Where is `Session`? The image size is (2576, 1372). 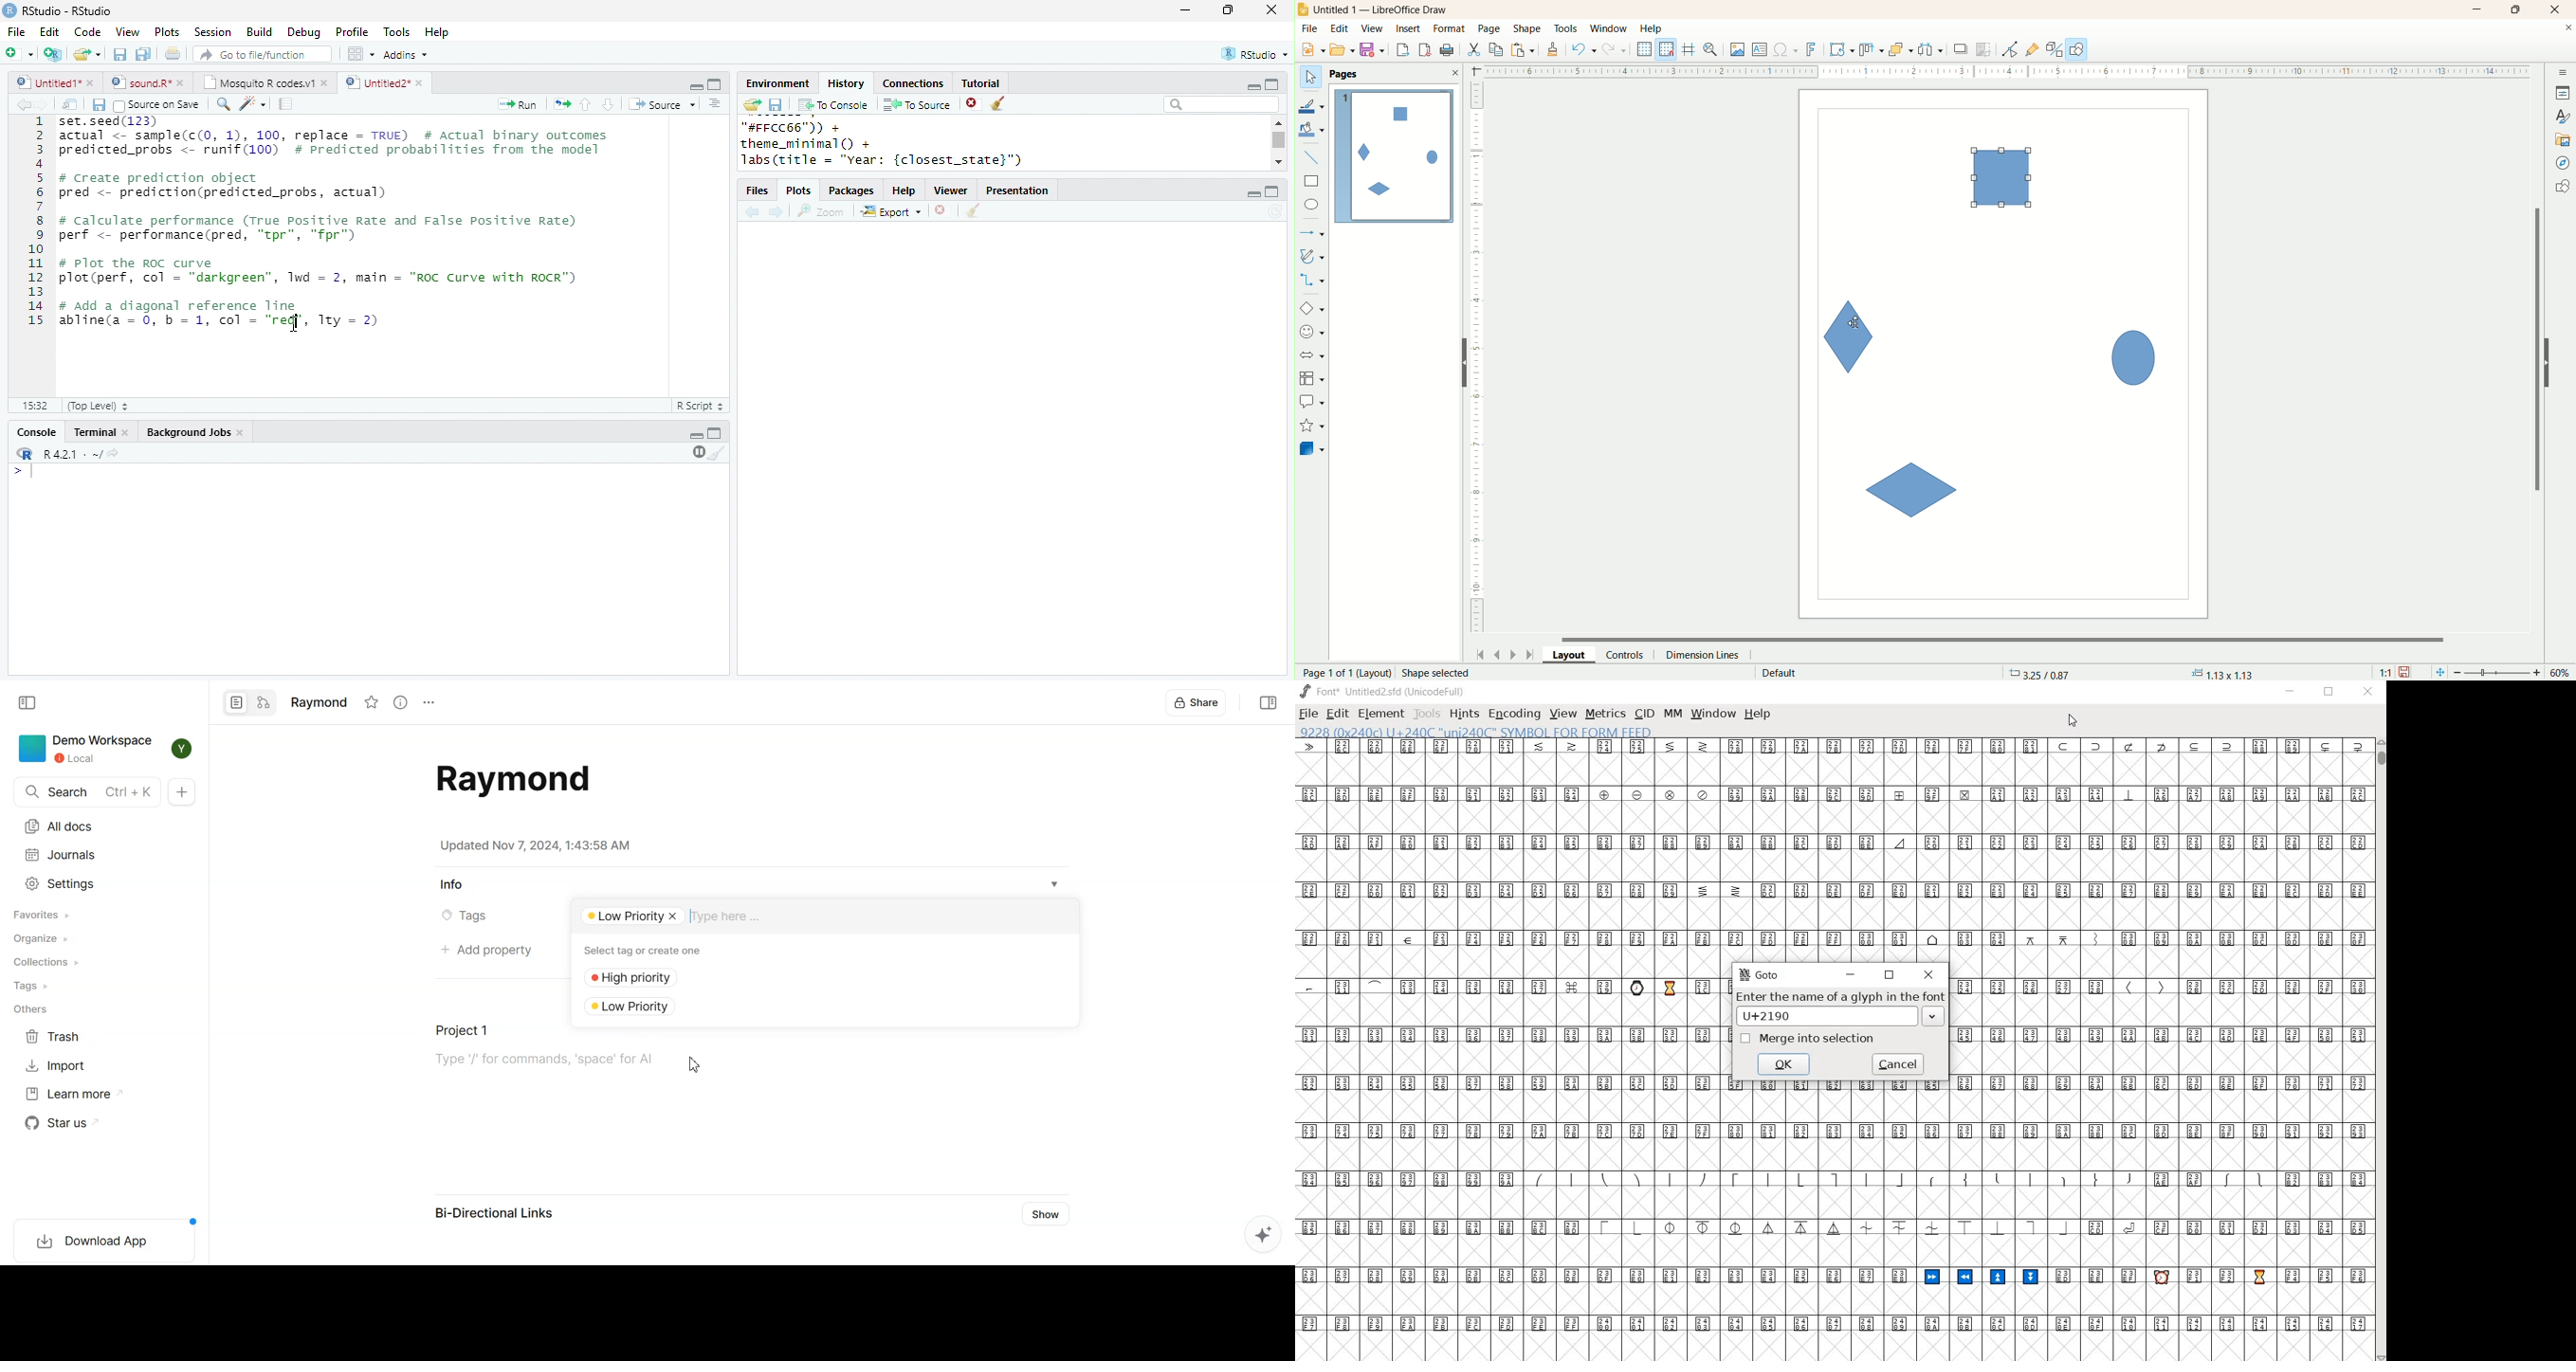
Session is located at coordinates (212, 32).